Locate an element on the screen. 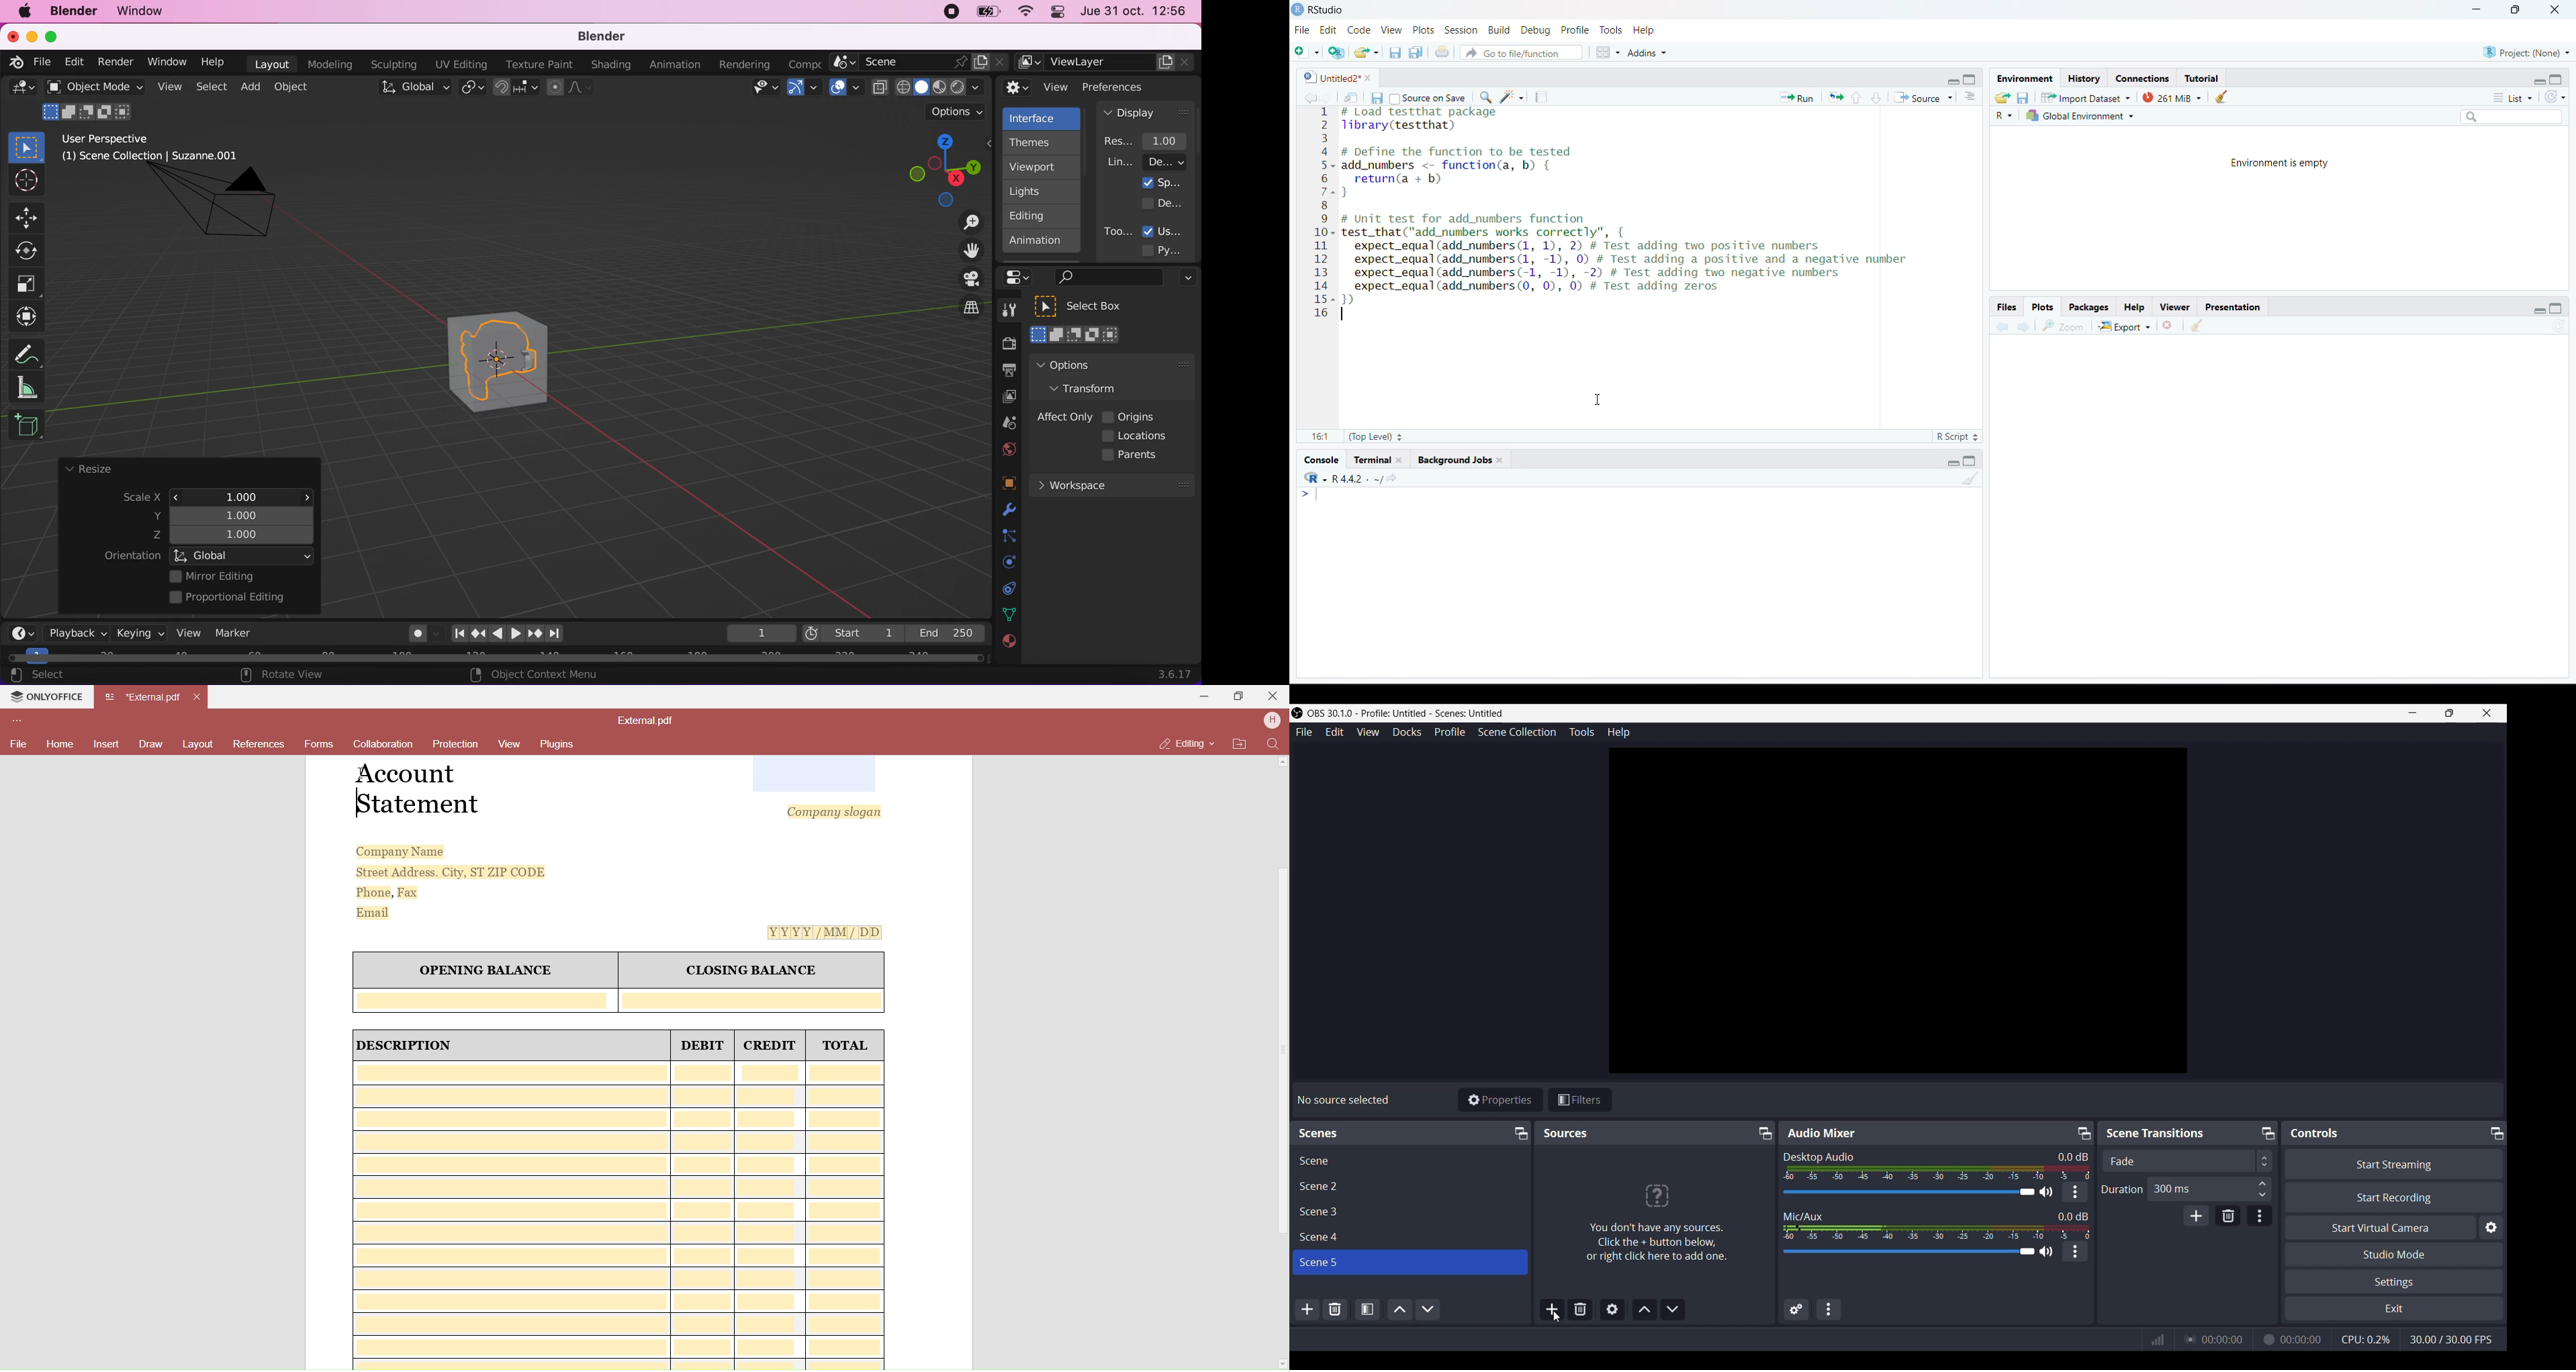  data is located at coordinates (1007, 614).